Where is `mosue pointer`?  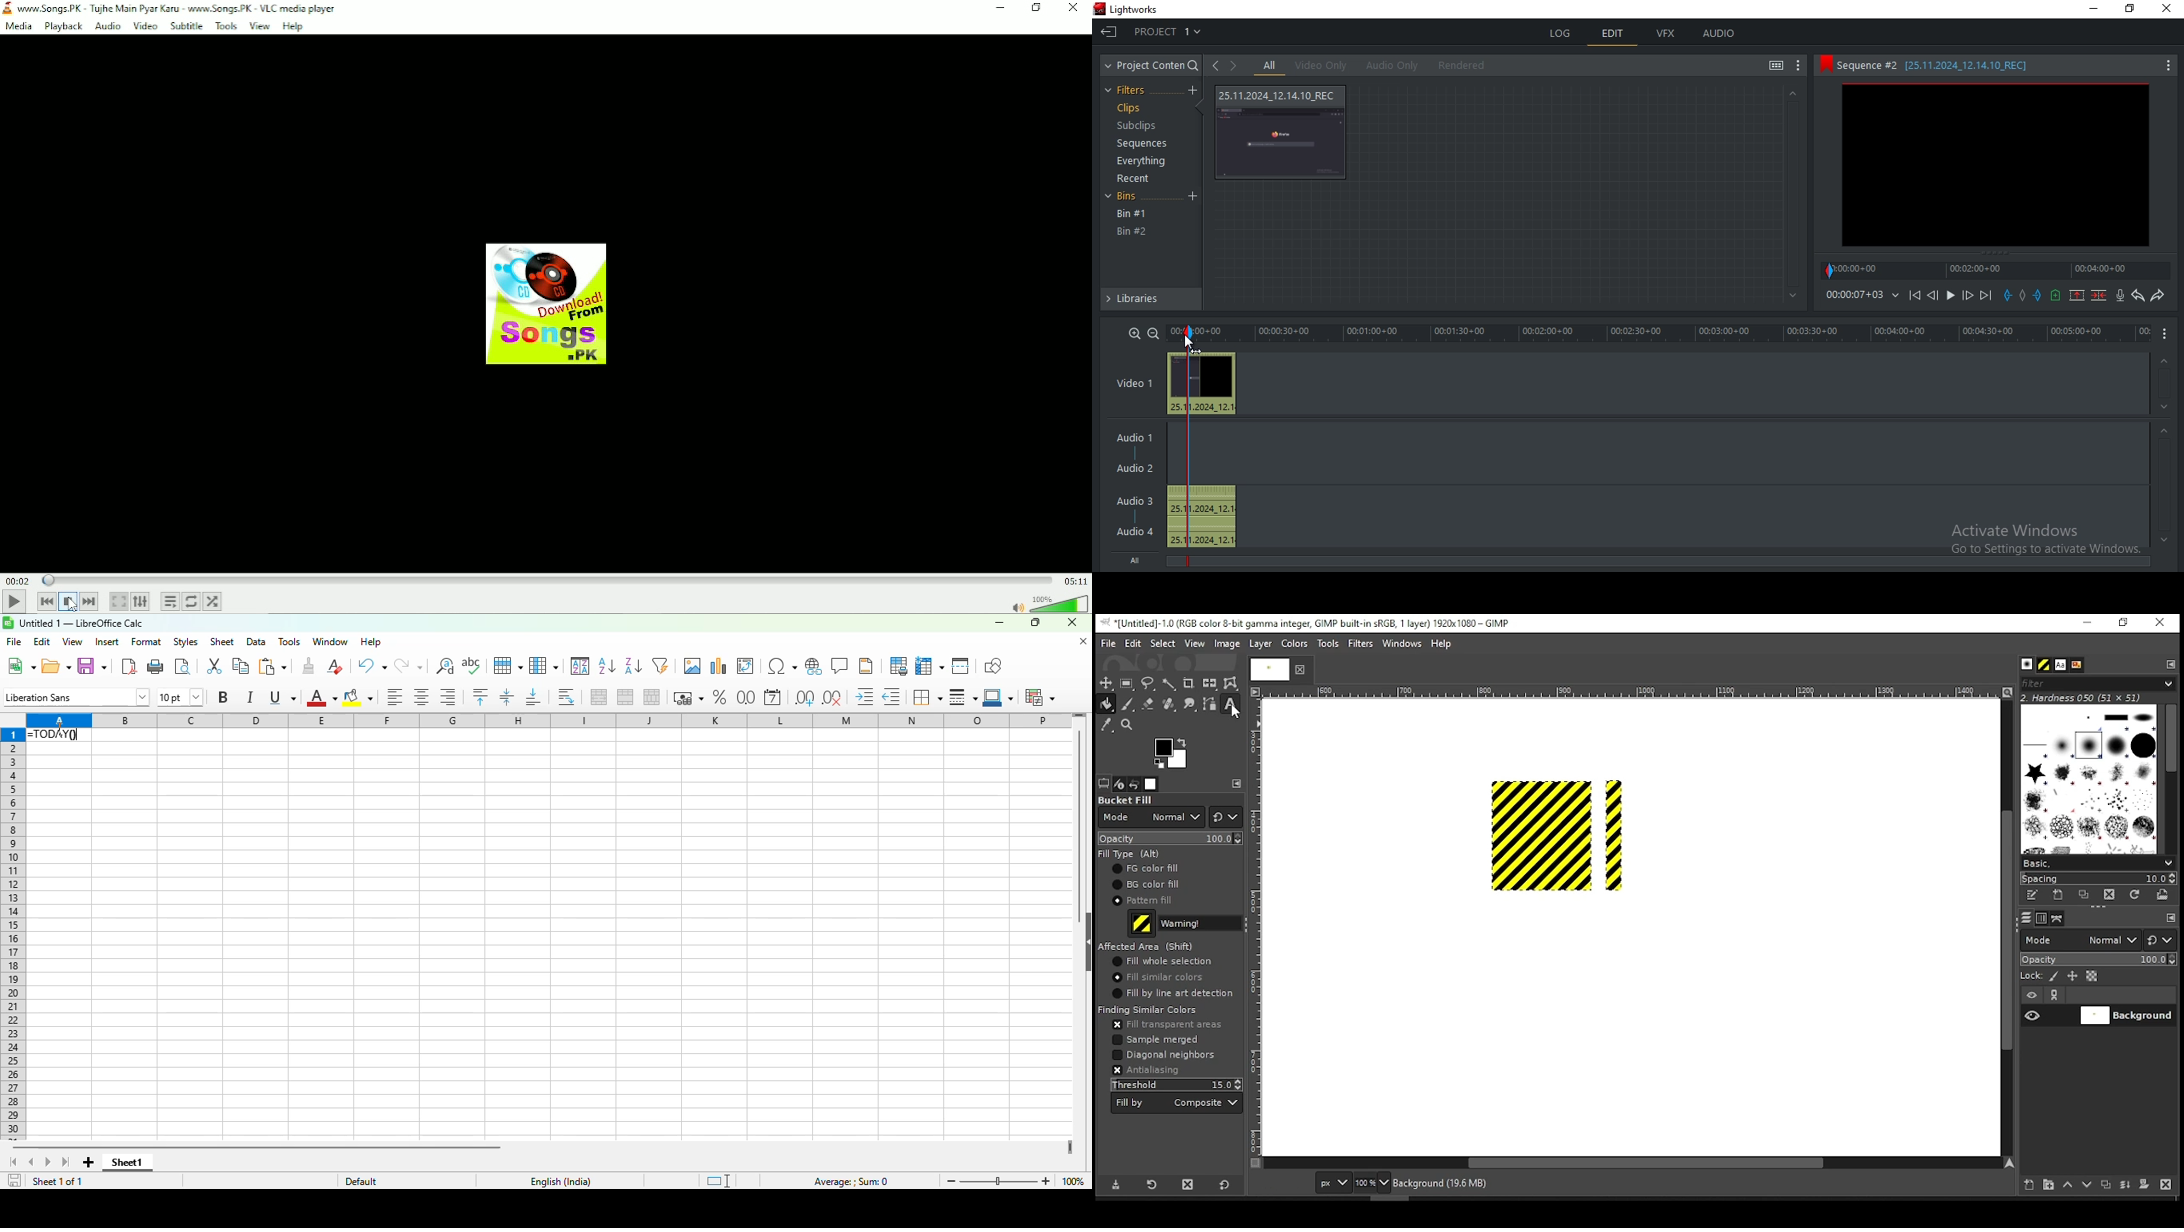
mosue pointer is located at coordinates (1240, 714).